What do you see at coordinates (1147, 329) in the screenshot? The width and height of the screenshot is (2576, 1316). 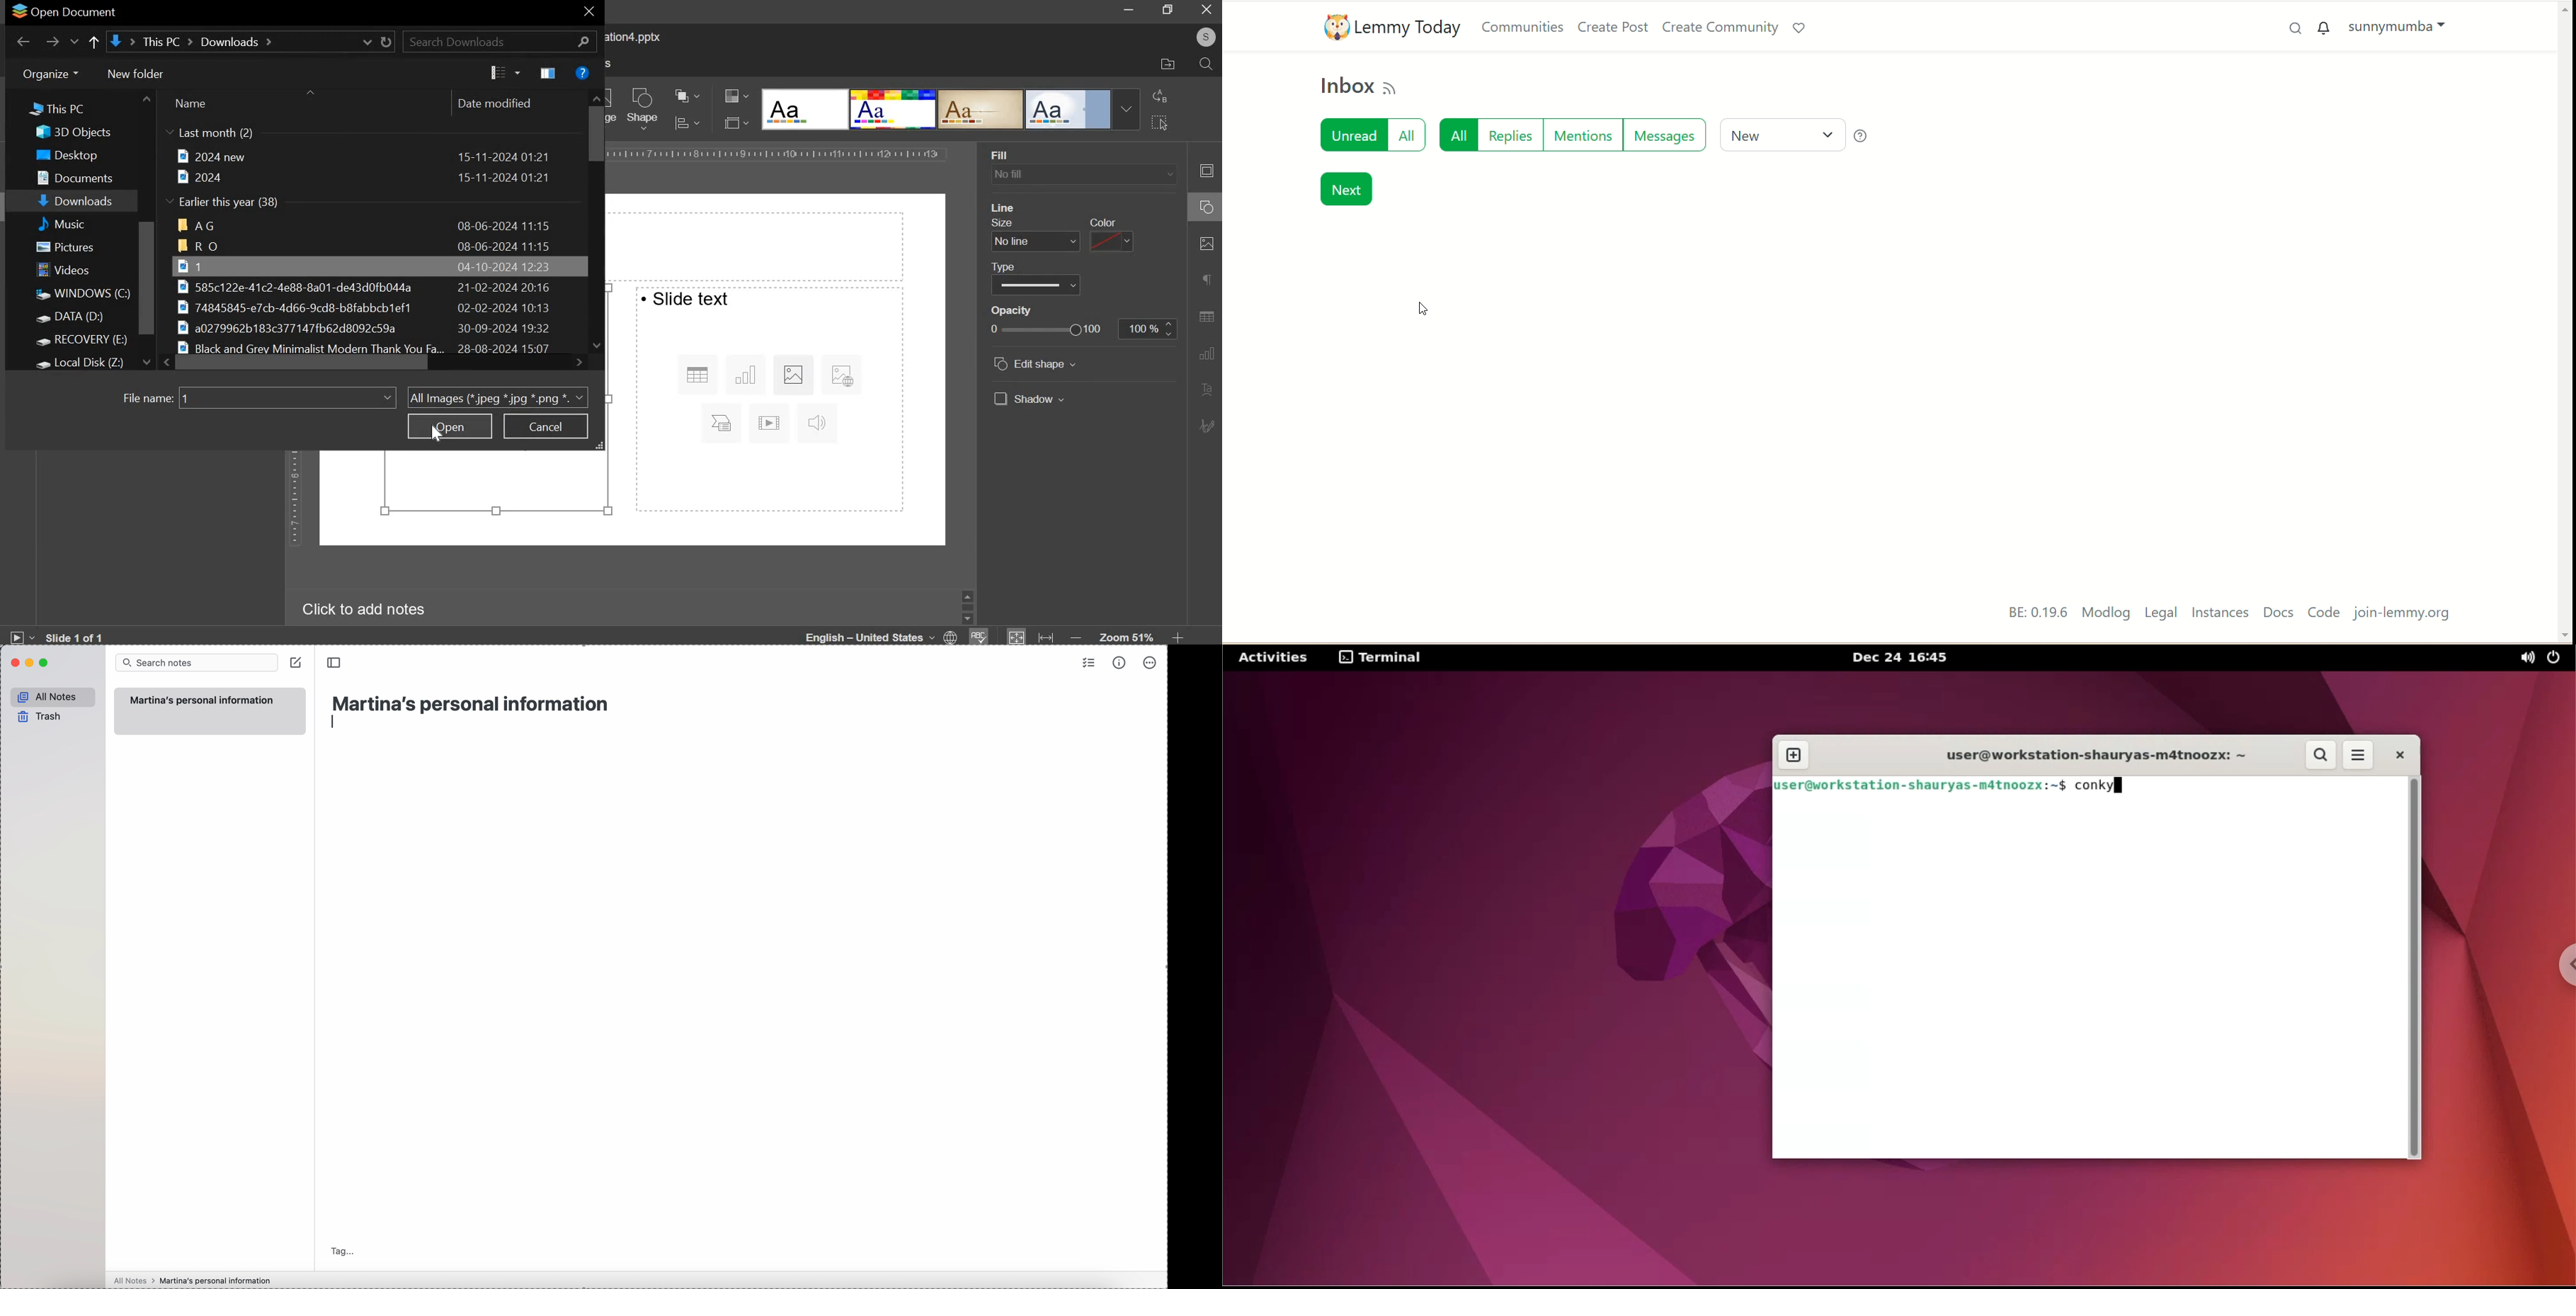 I see `opacity ` at bounding box center [1147, 329].